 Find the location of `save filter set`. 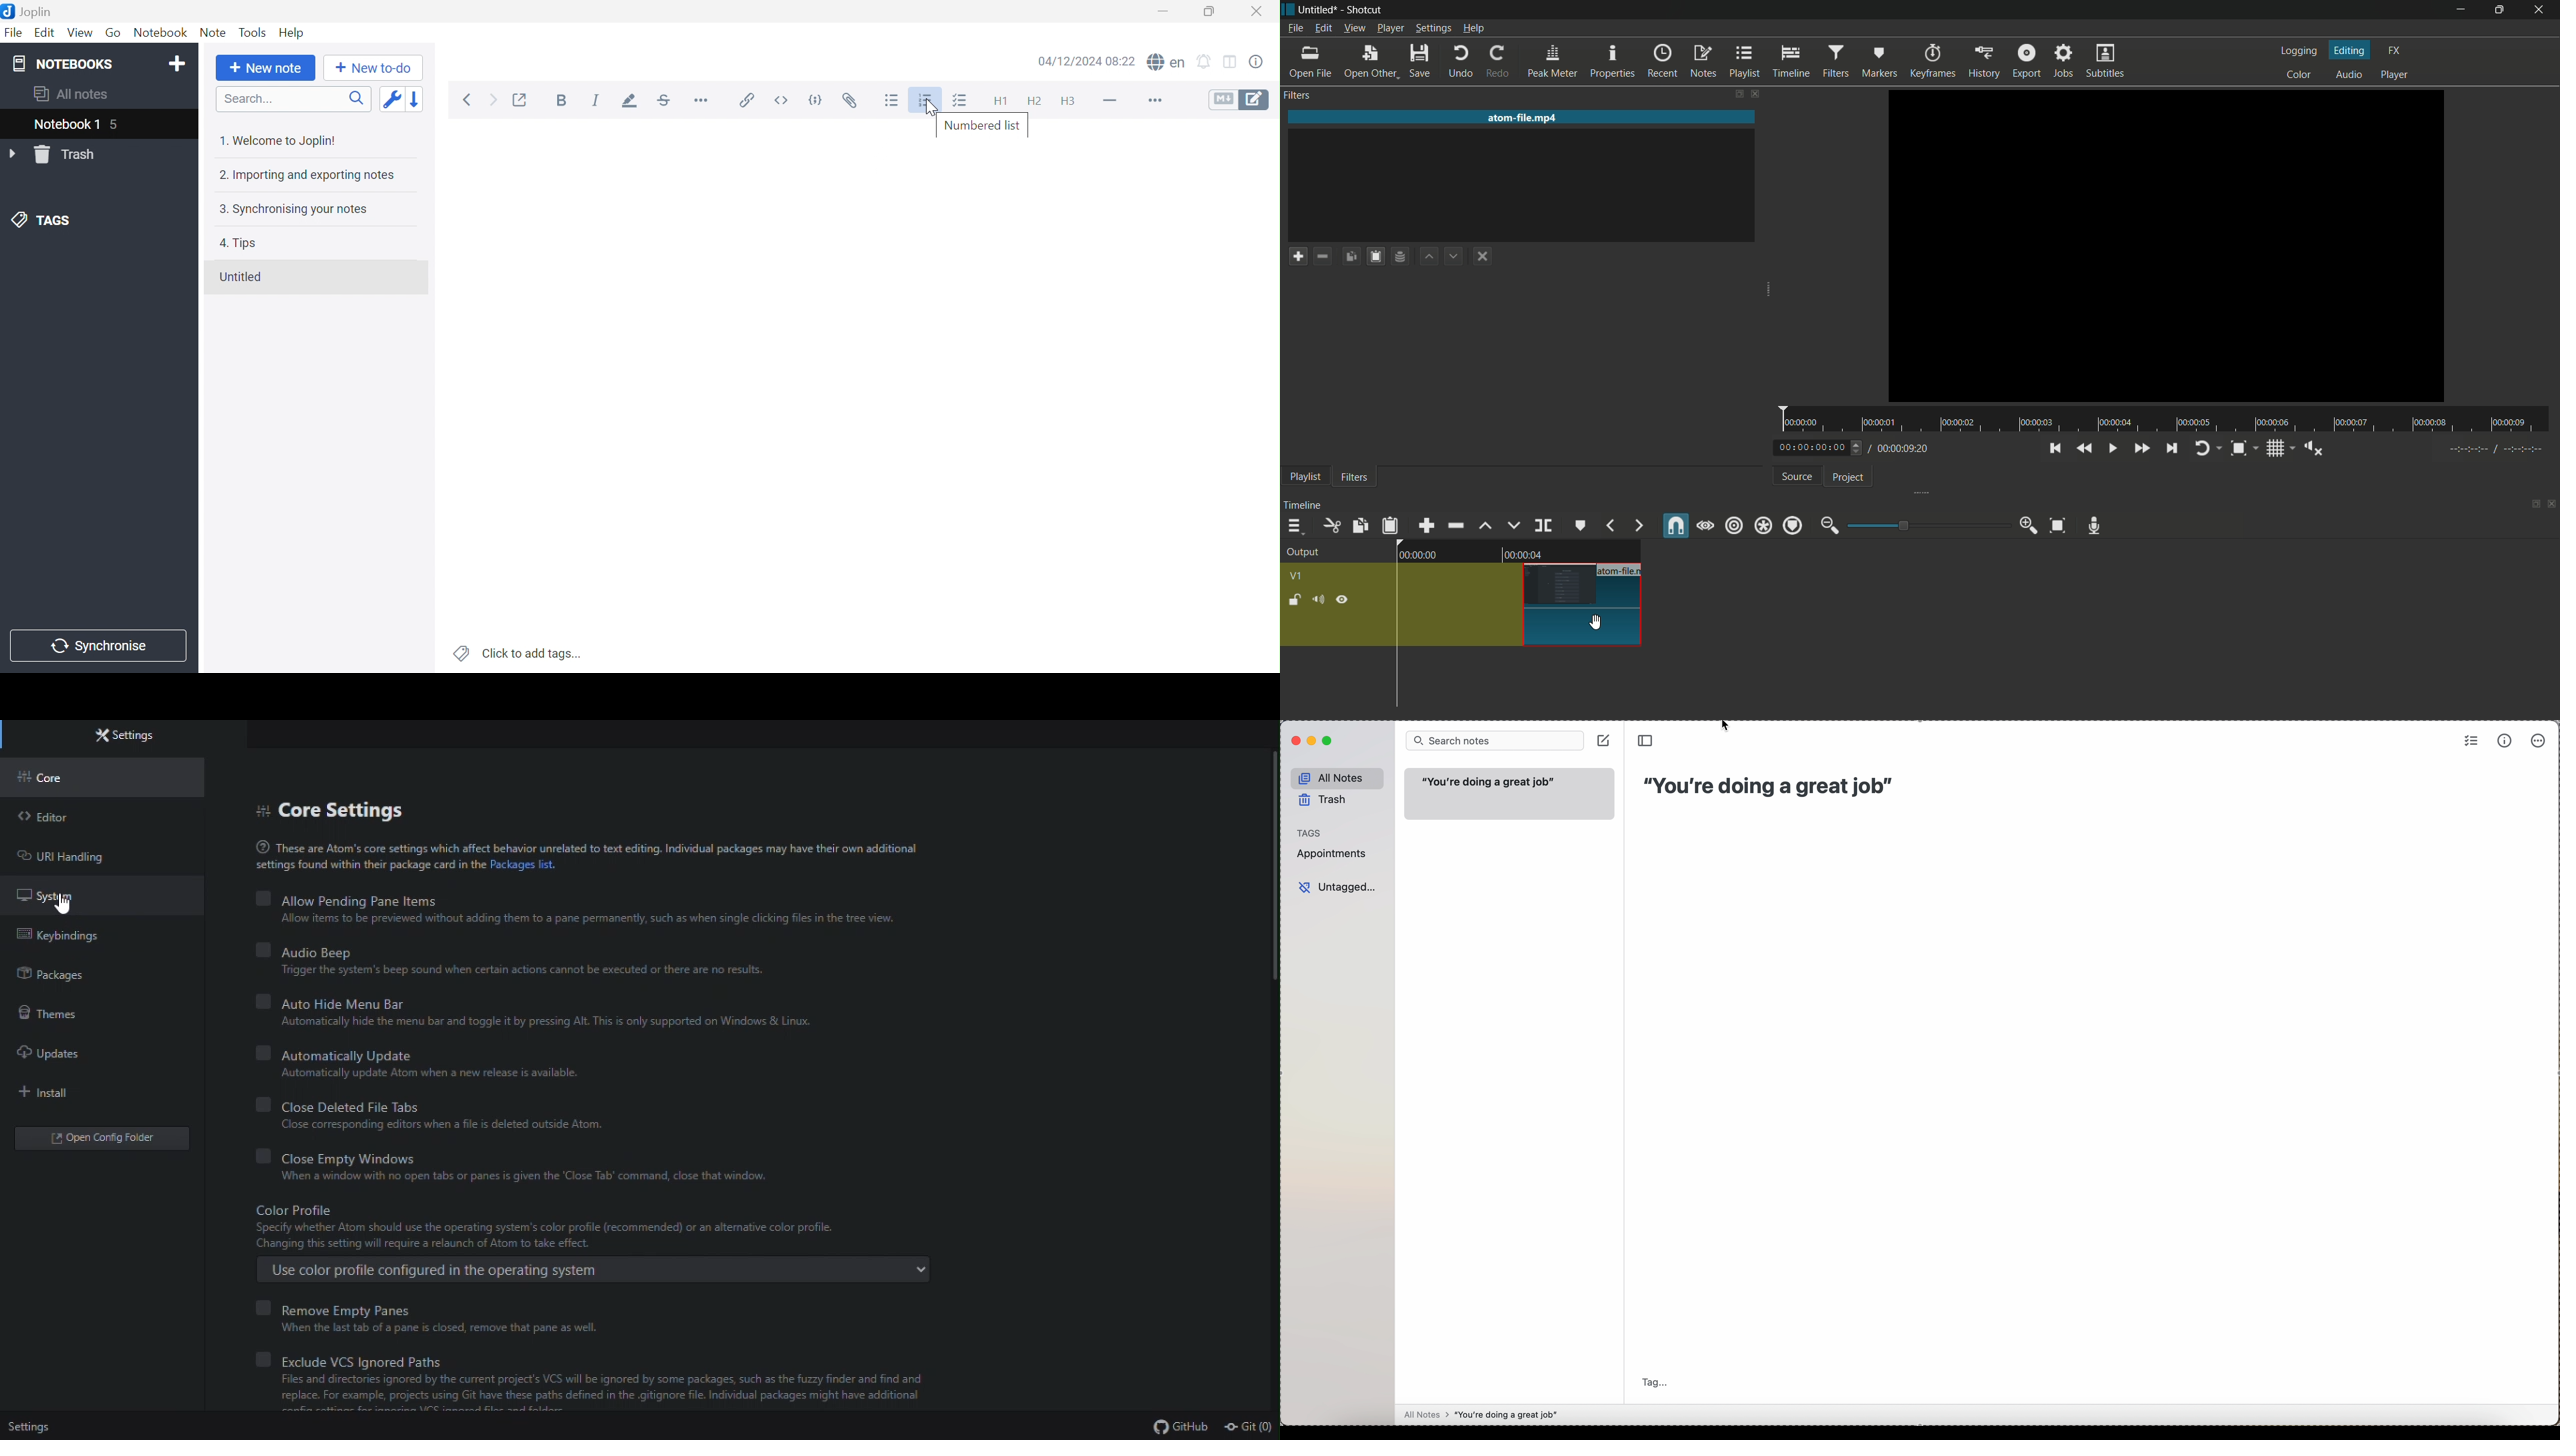

save filter set is located at coordinates (1399, 257).